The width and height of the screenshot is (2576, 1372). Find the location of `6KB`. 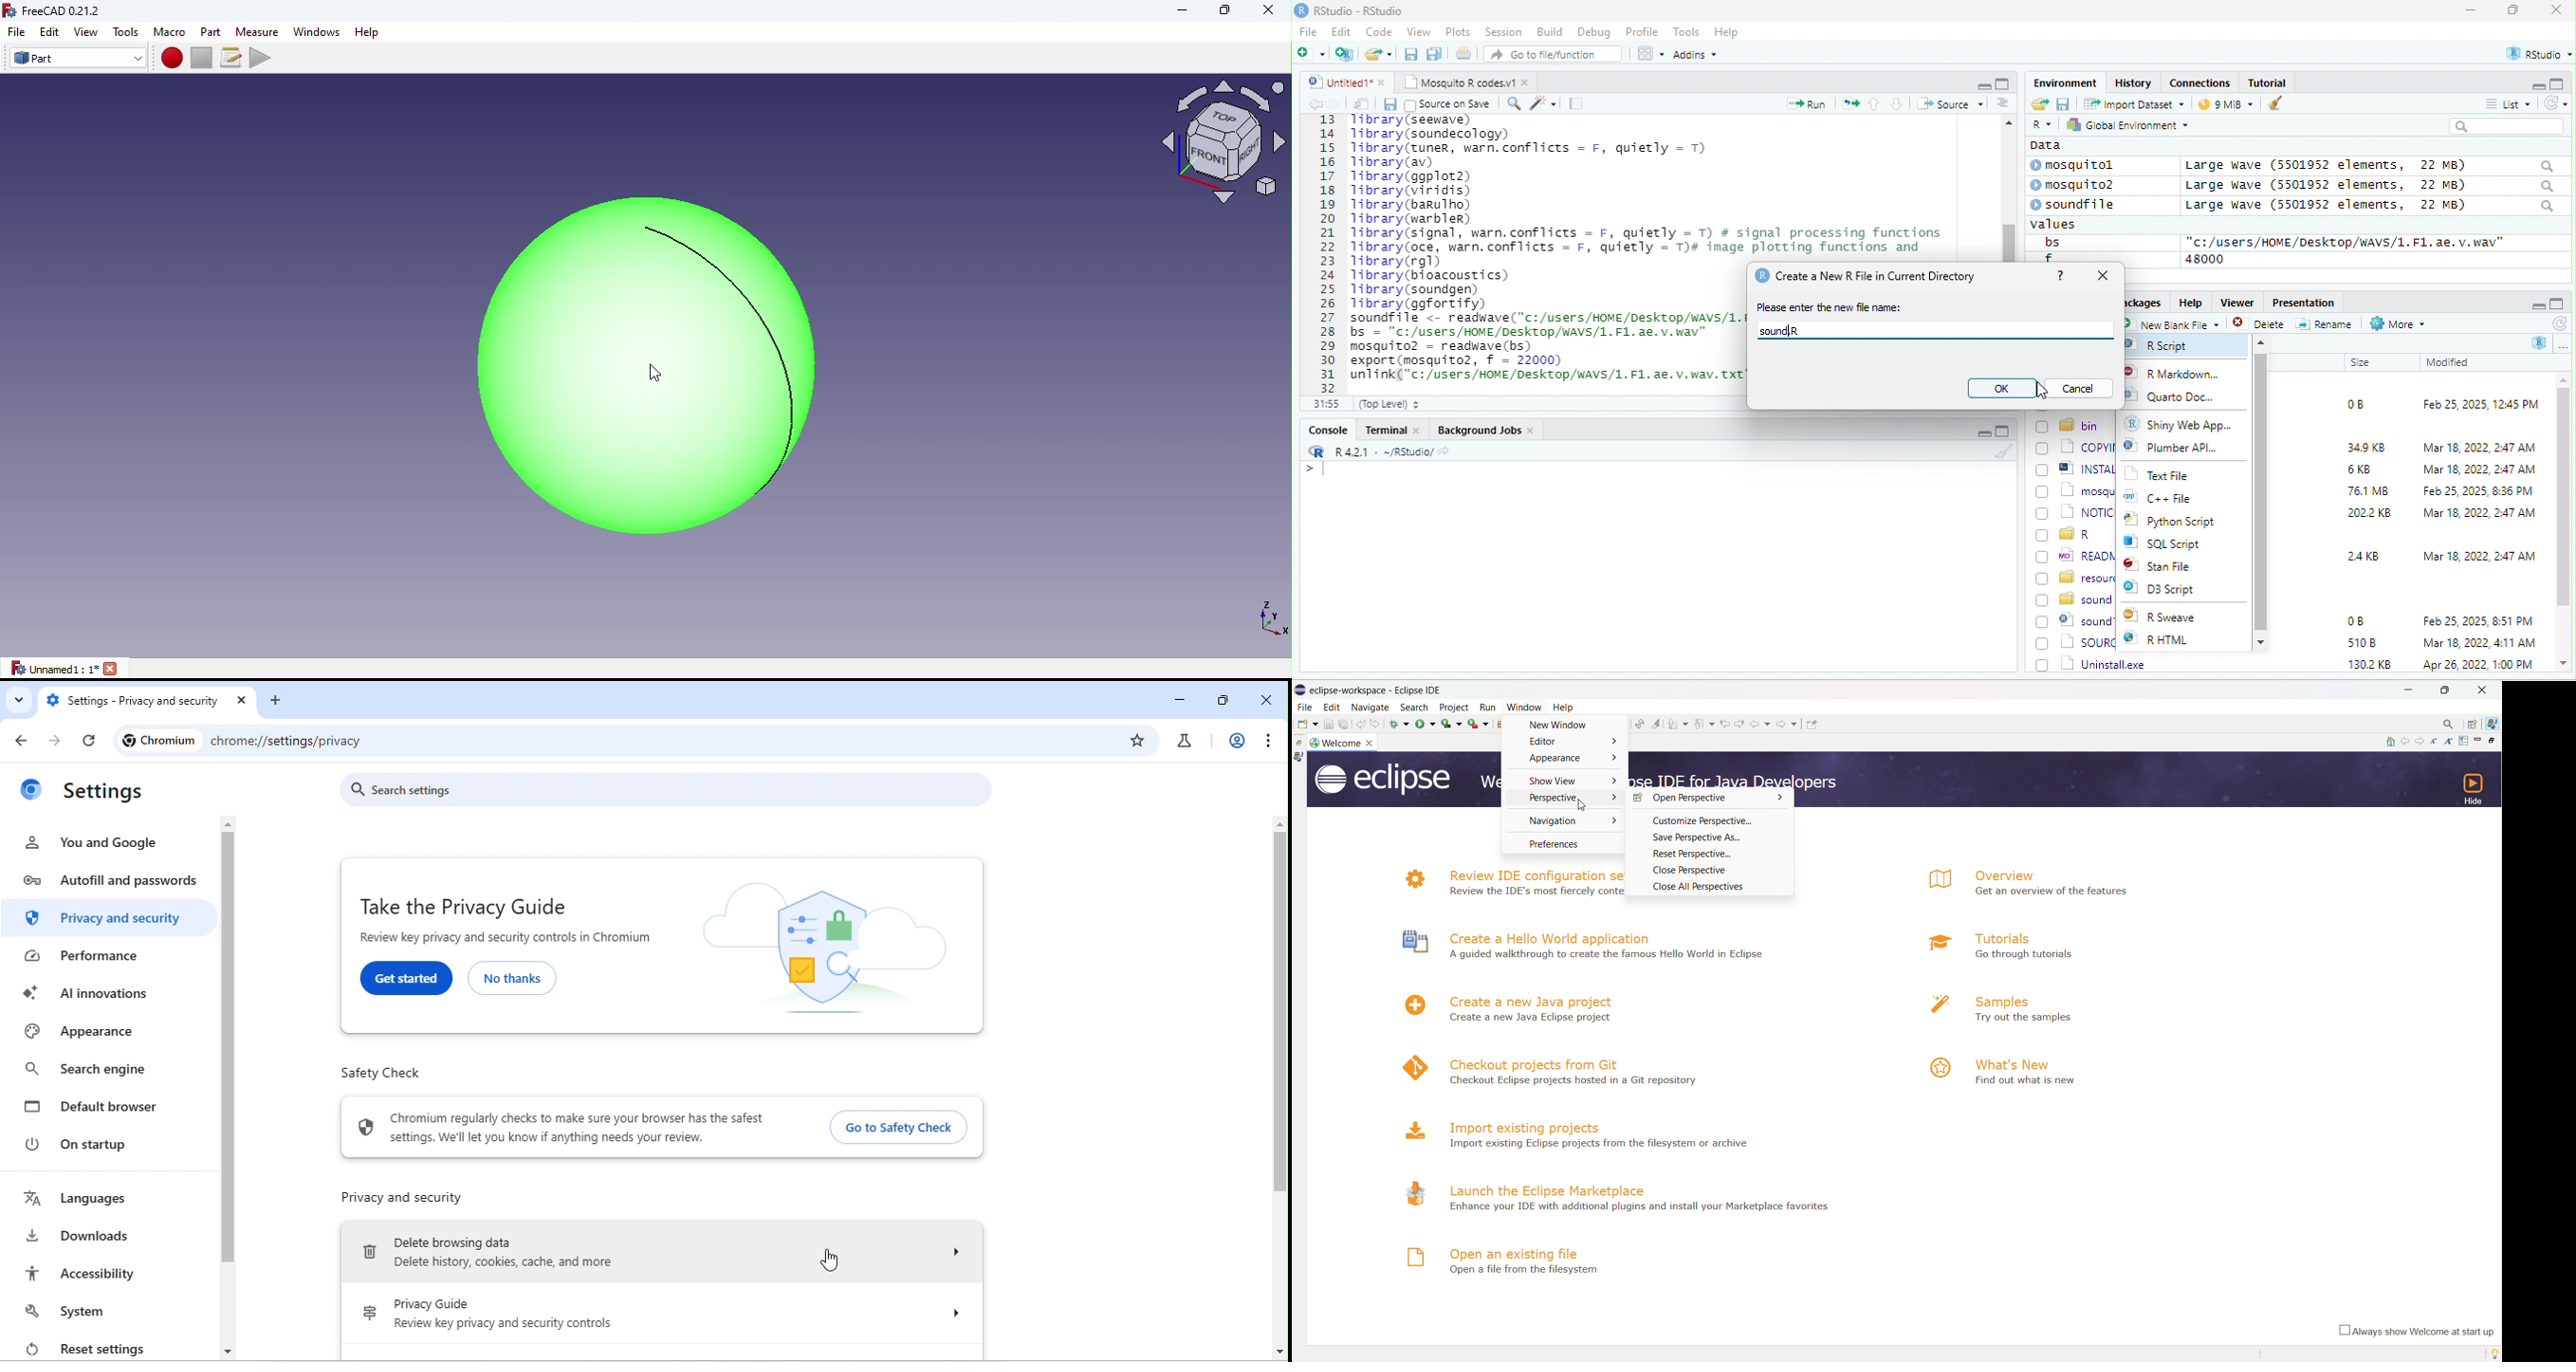

6KB is located at coordinates (2360, 470).